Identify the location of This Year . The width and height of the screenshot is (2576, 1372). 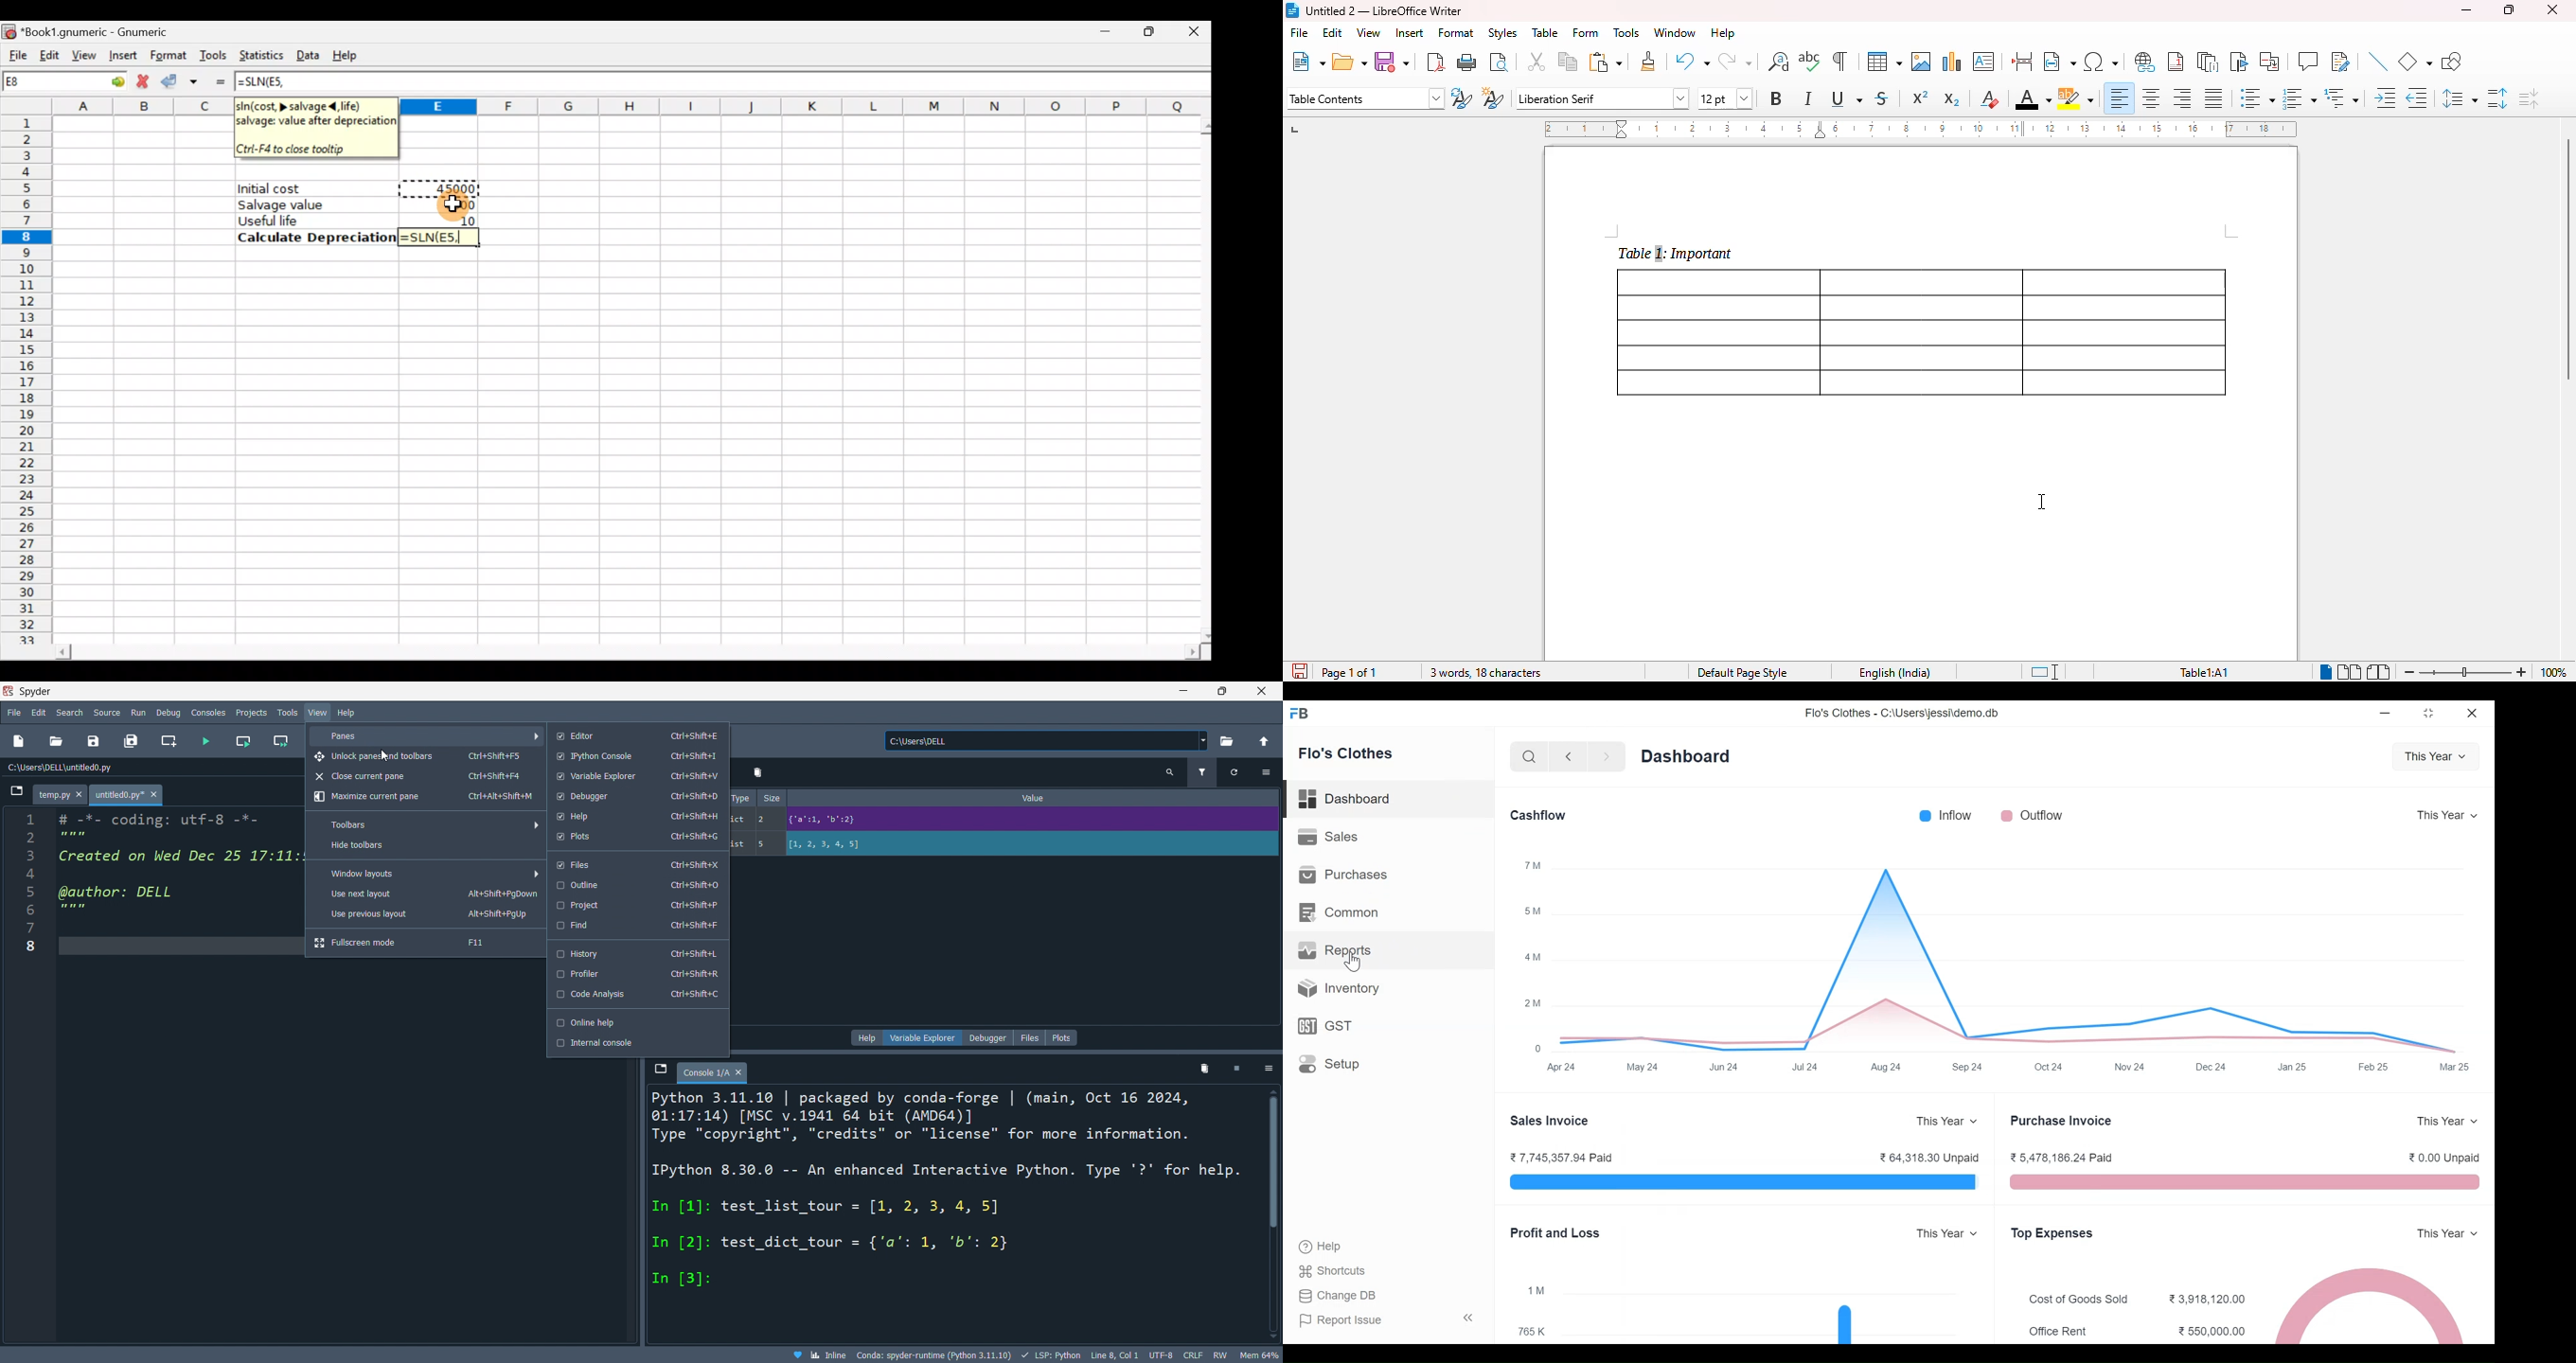
(1948, 1234).